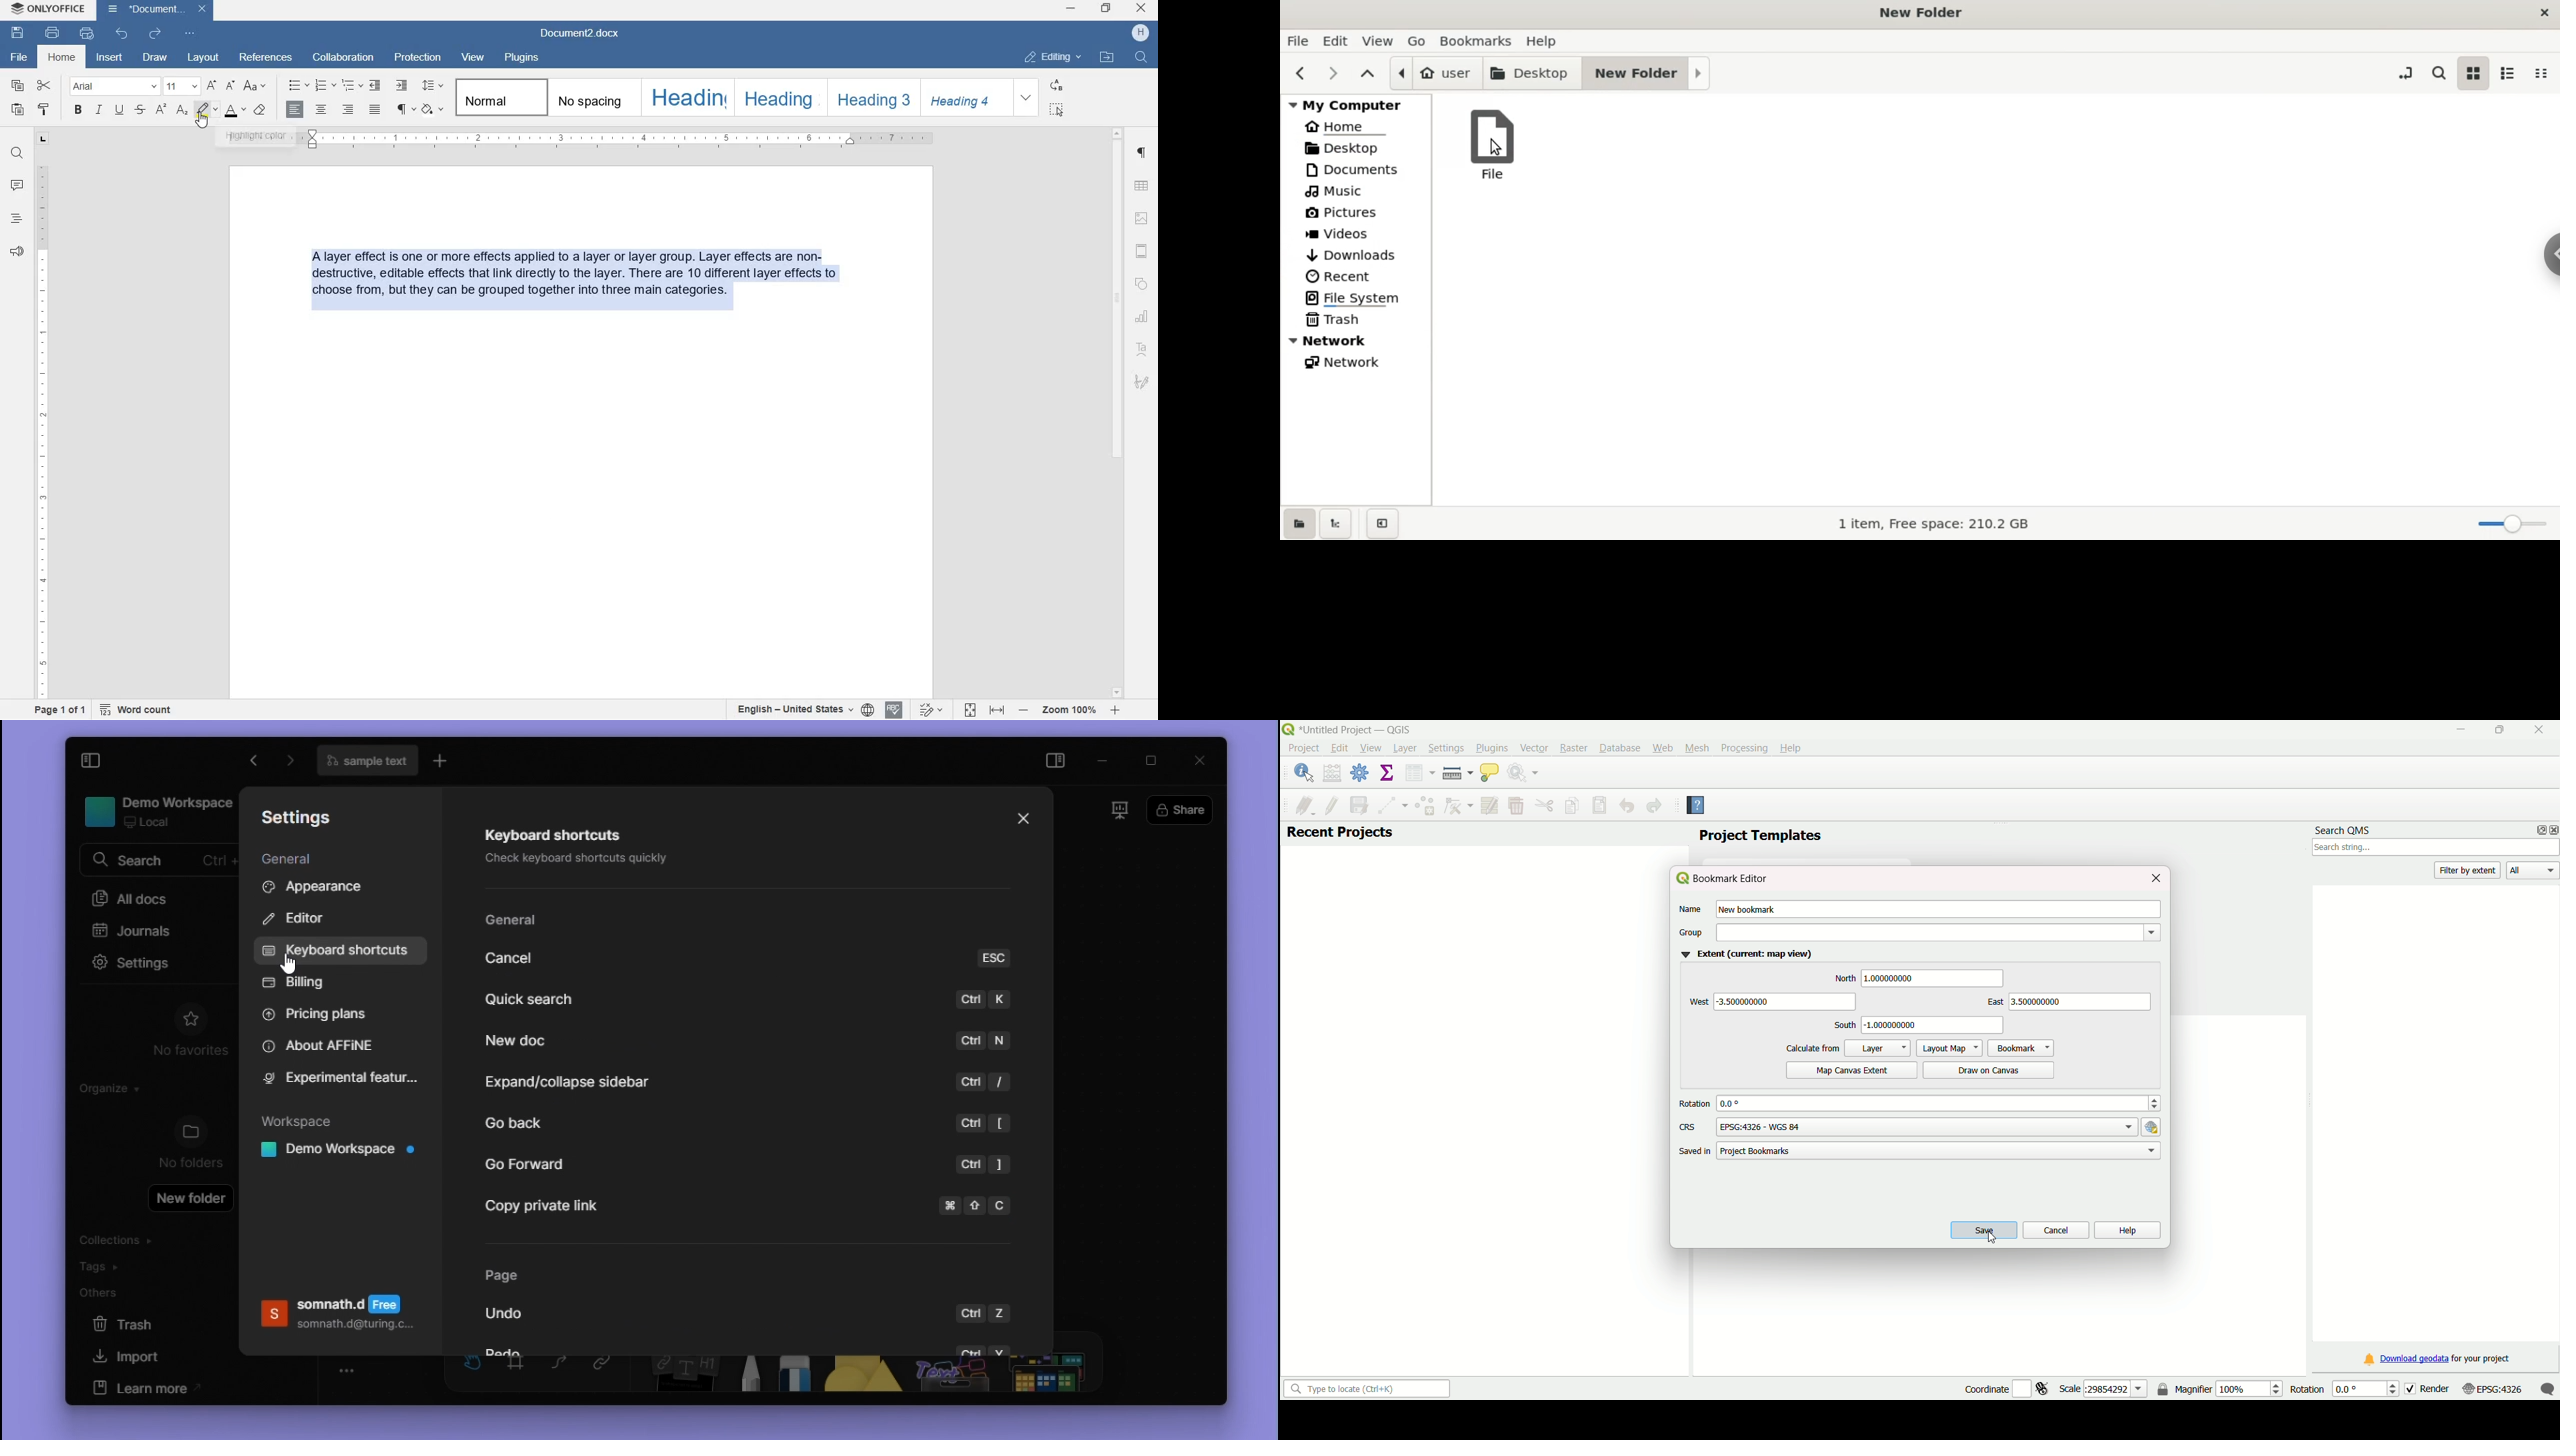 This screenshot has width=2576, height=1456. I want to click on collections, so click(115, 1238).